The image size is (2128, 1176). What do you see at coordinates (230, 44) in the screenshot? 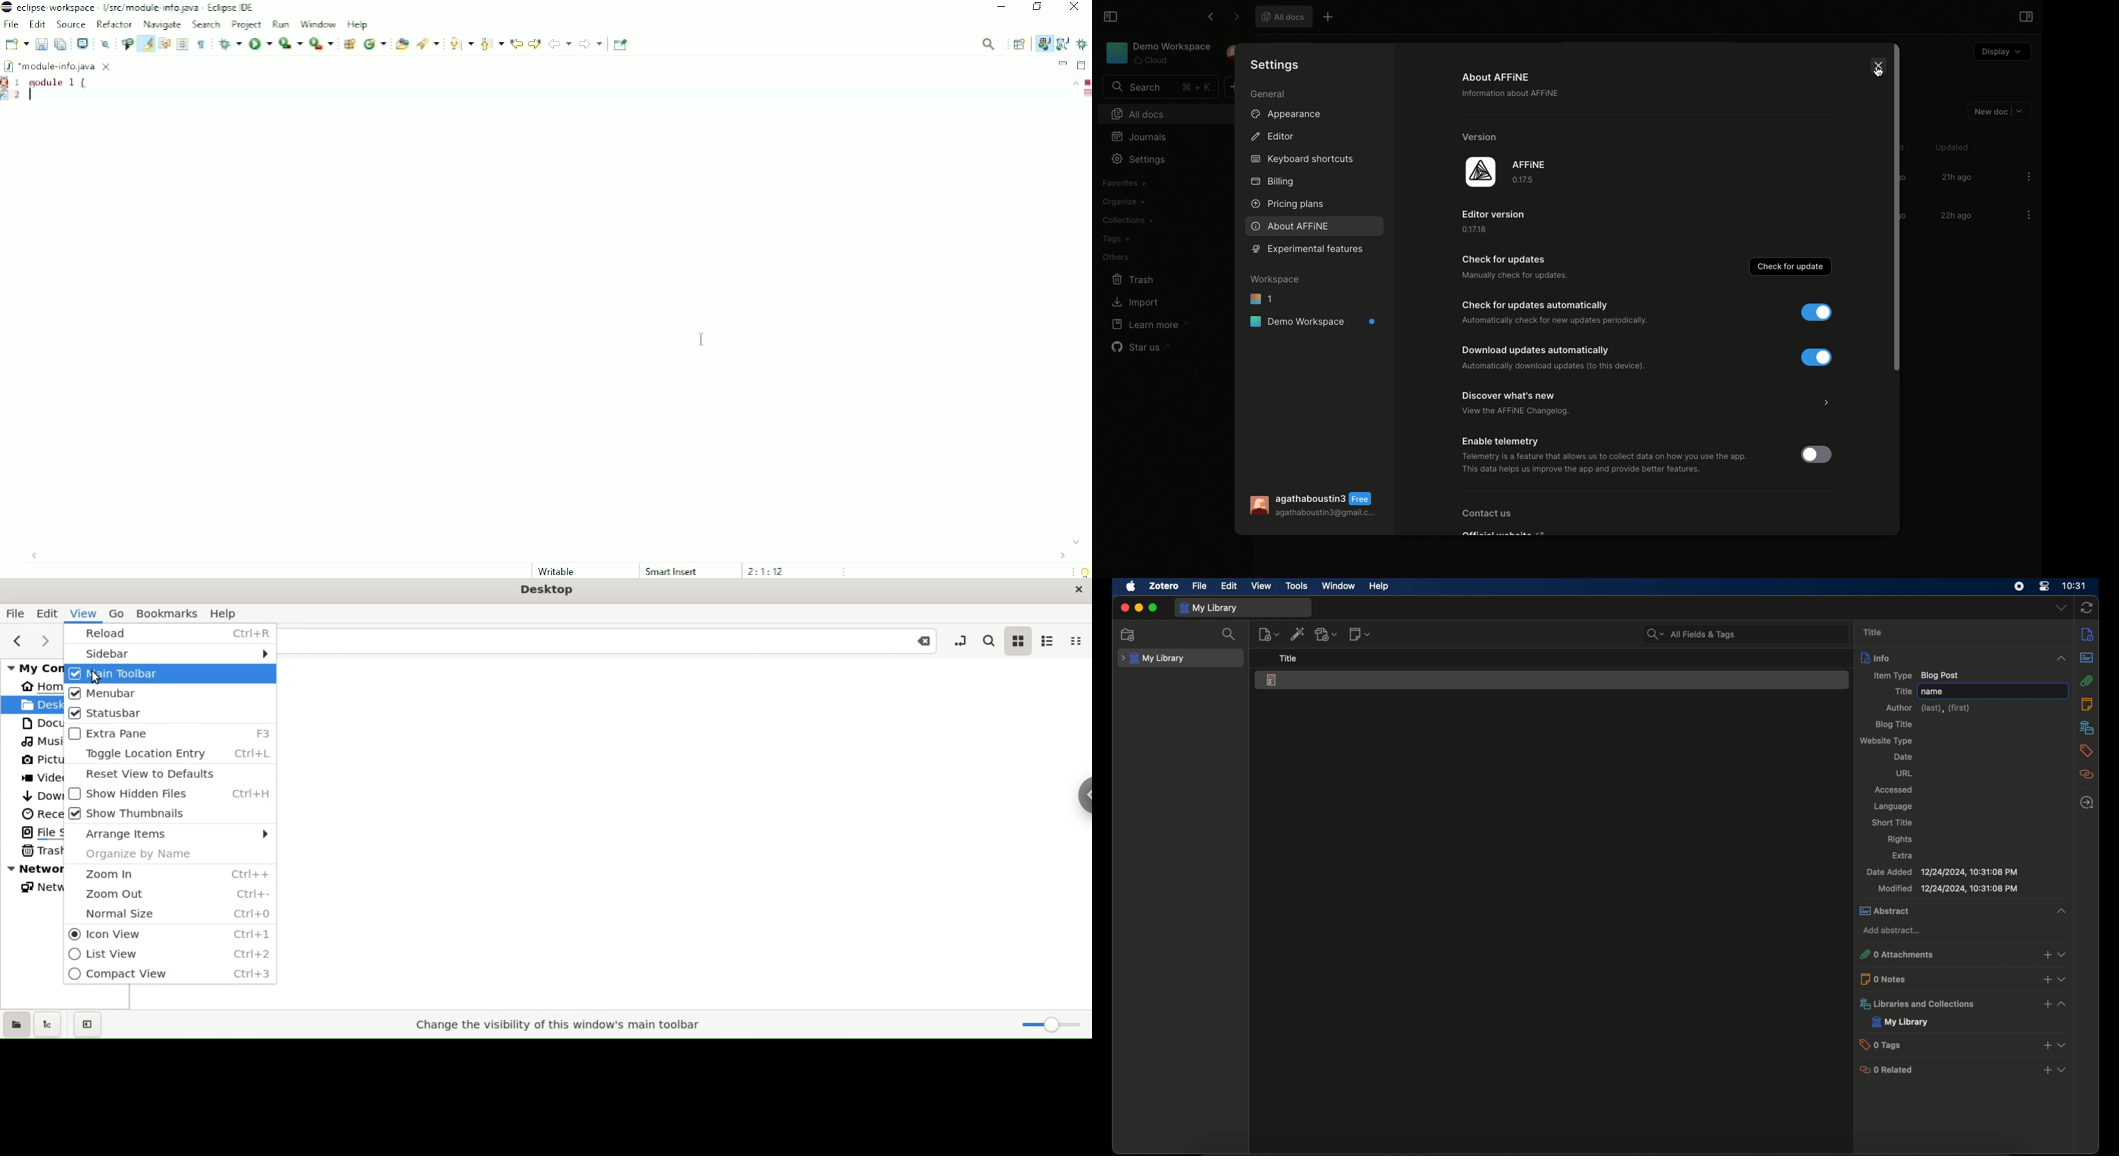
I see `Debug` at bounding box center [230, 44].